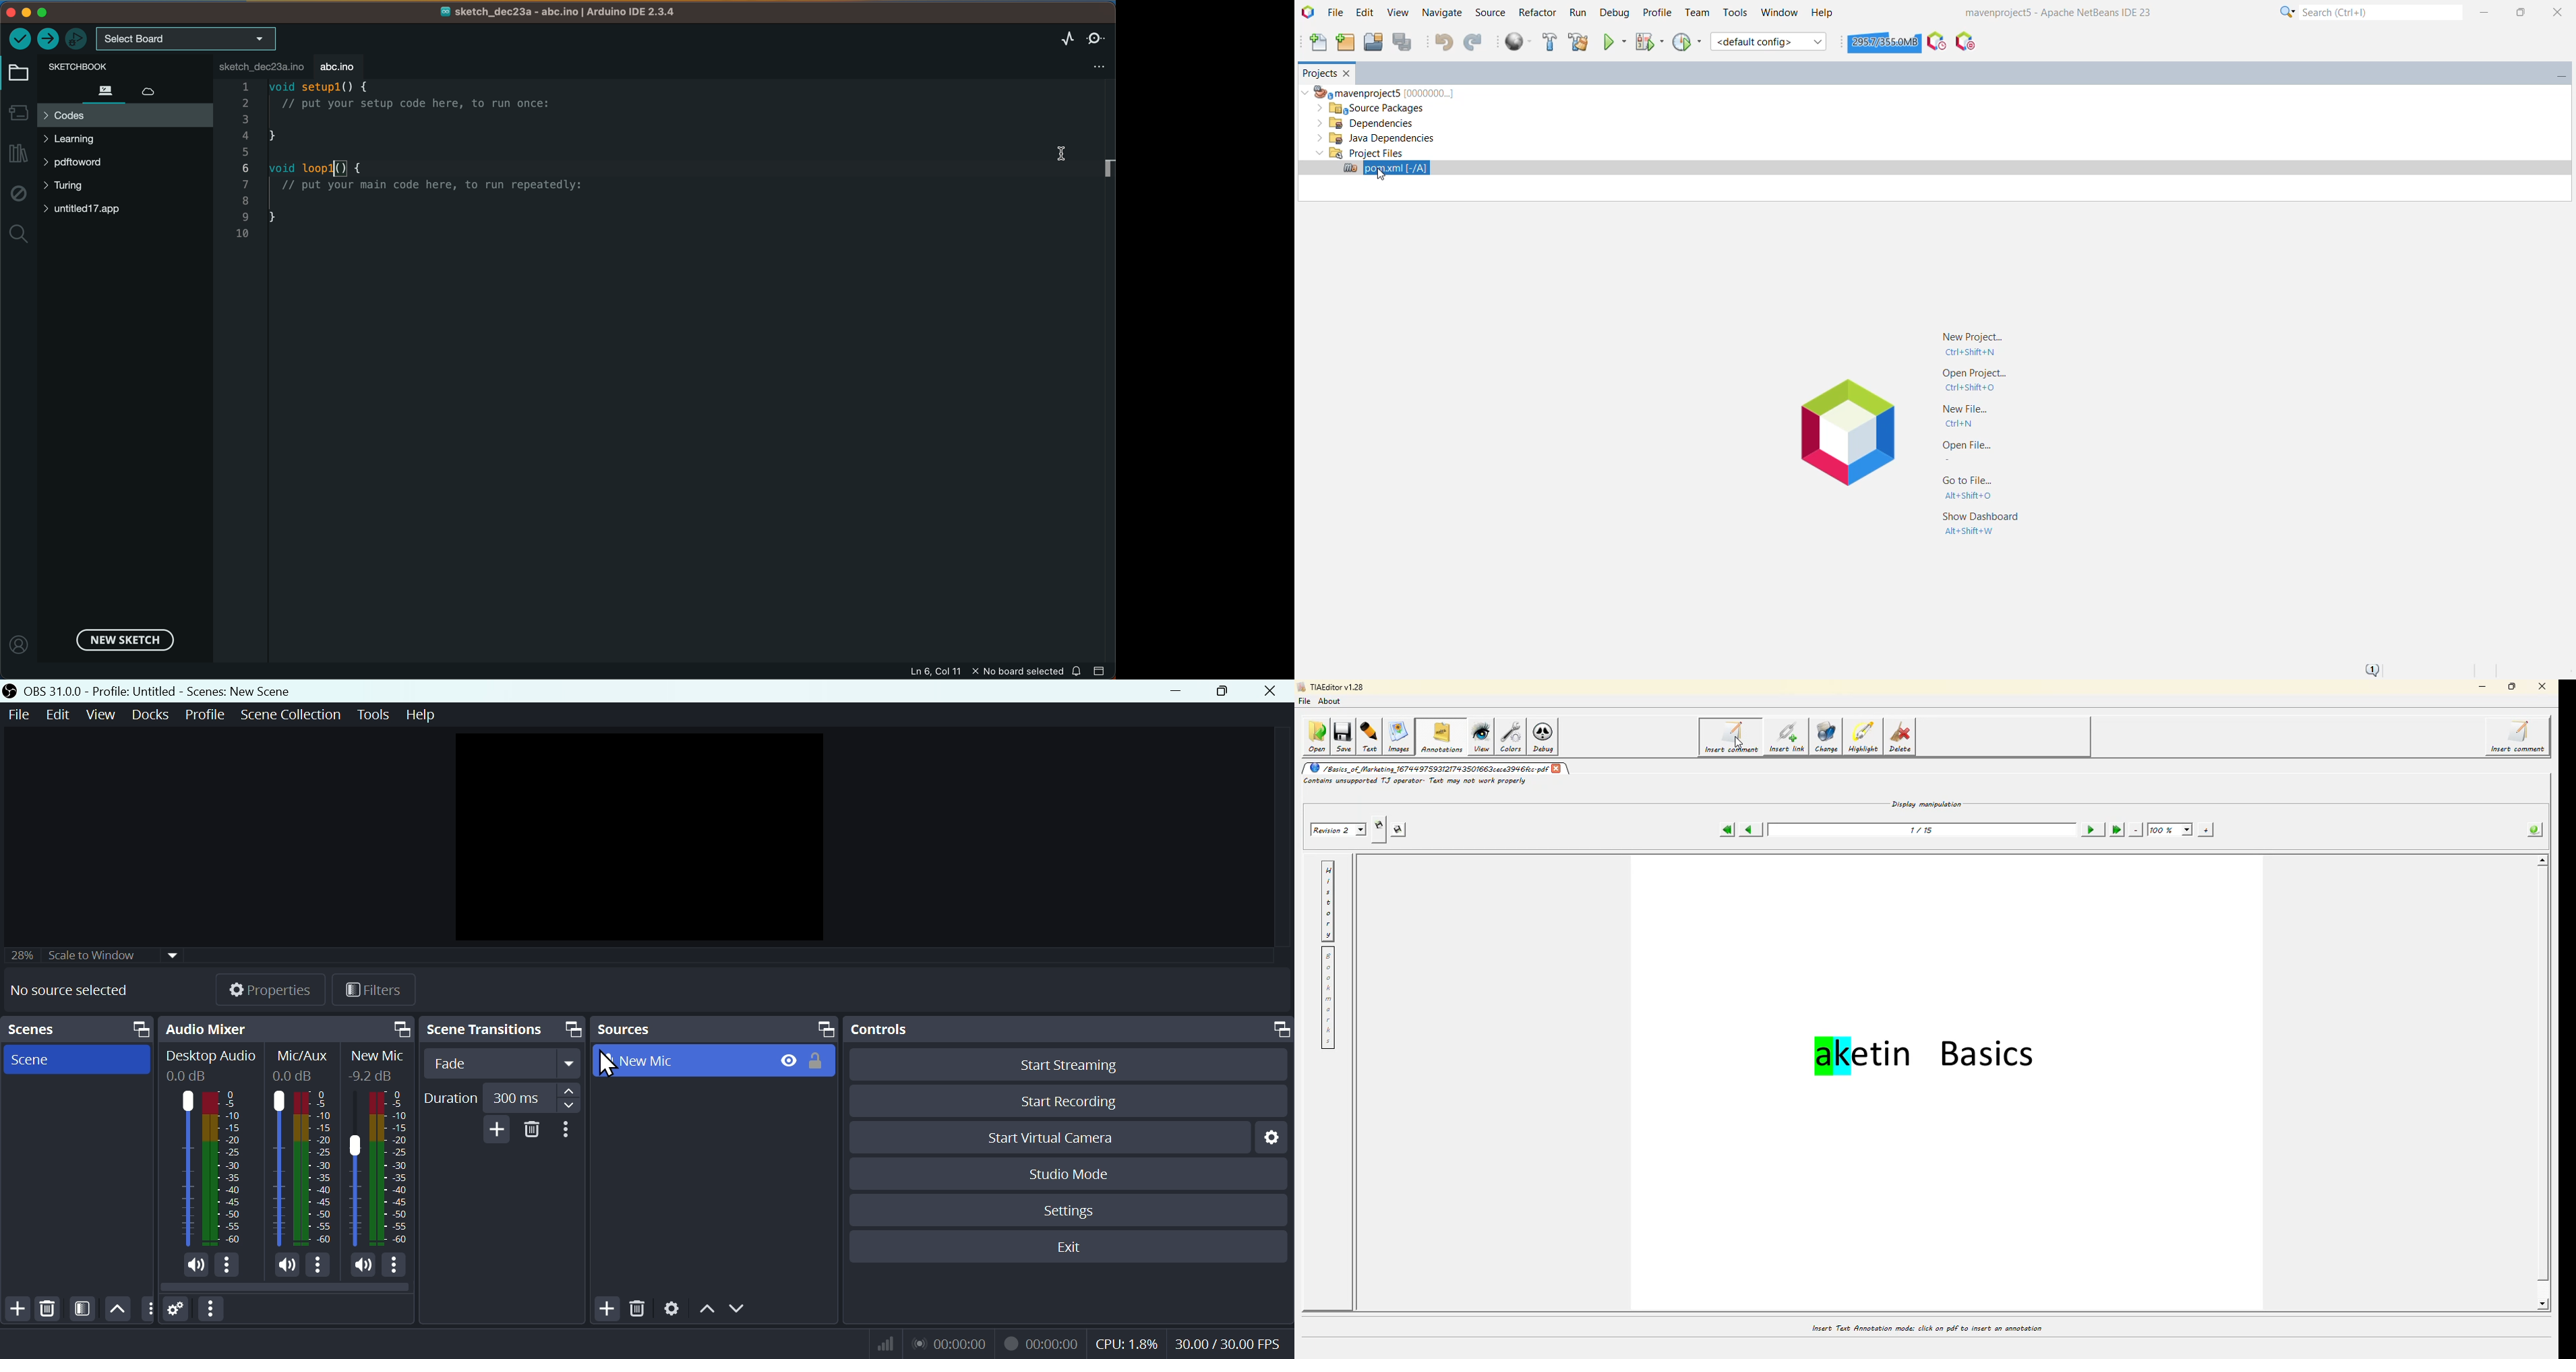  Describe the element at coordinates (225, 1169) in the screenshot. I see `Desktop Audio` at that location.